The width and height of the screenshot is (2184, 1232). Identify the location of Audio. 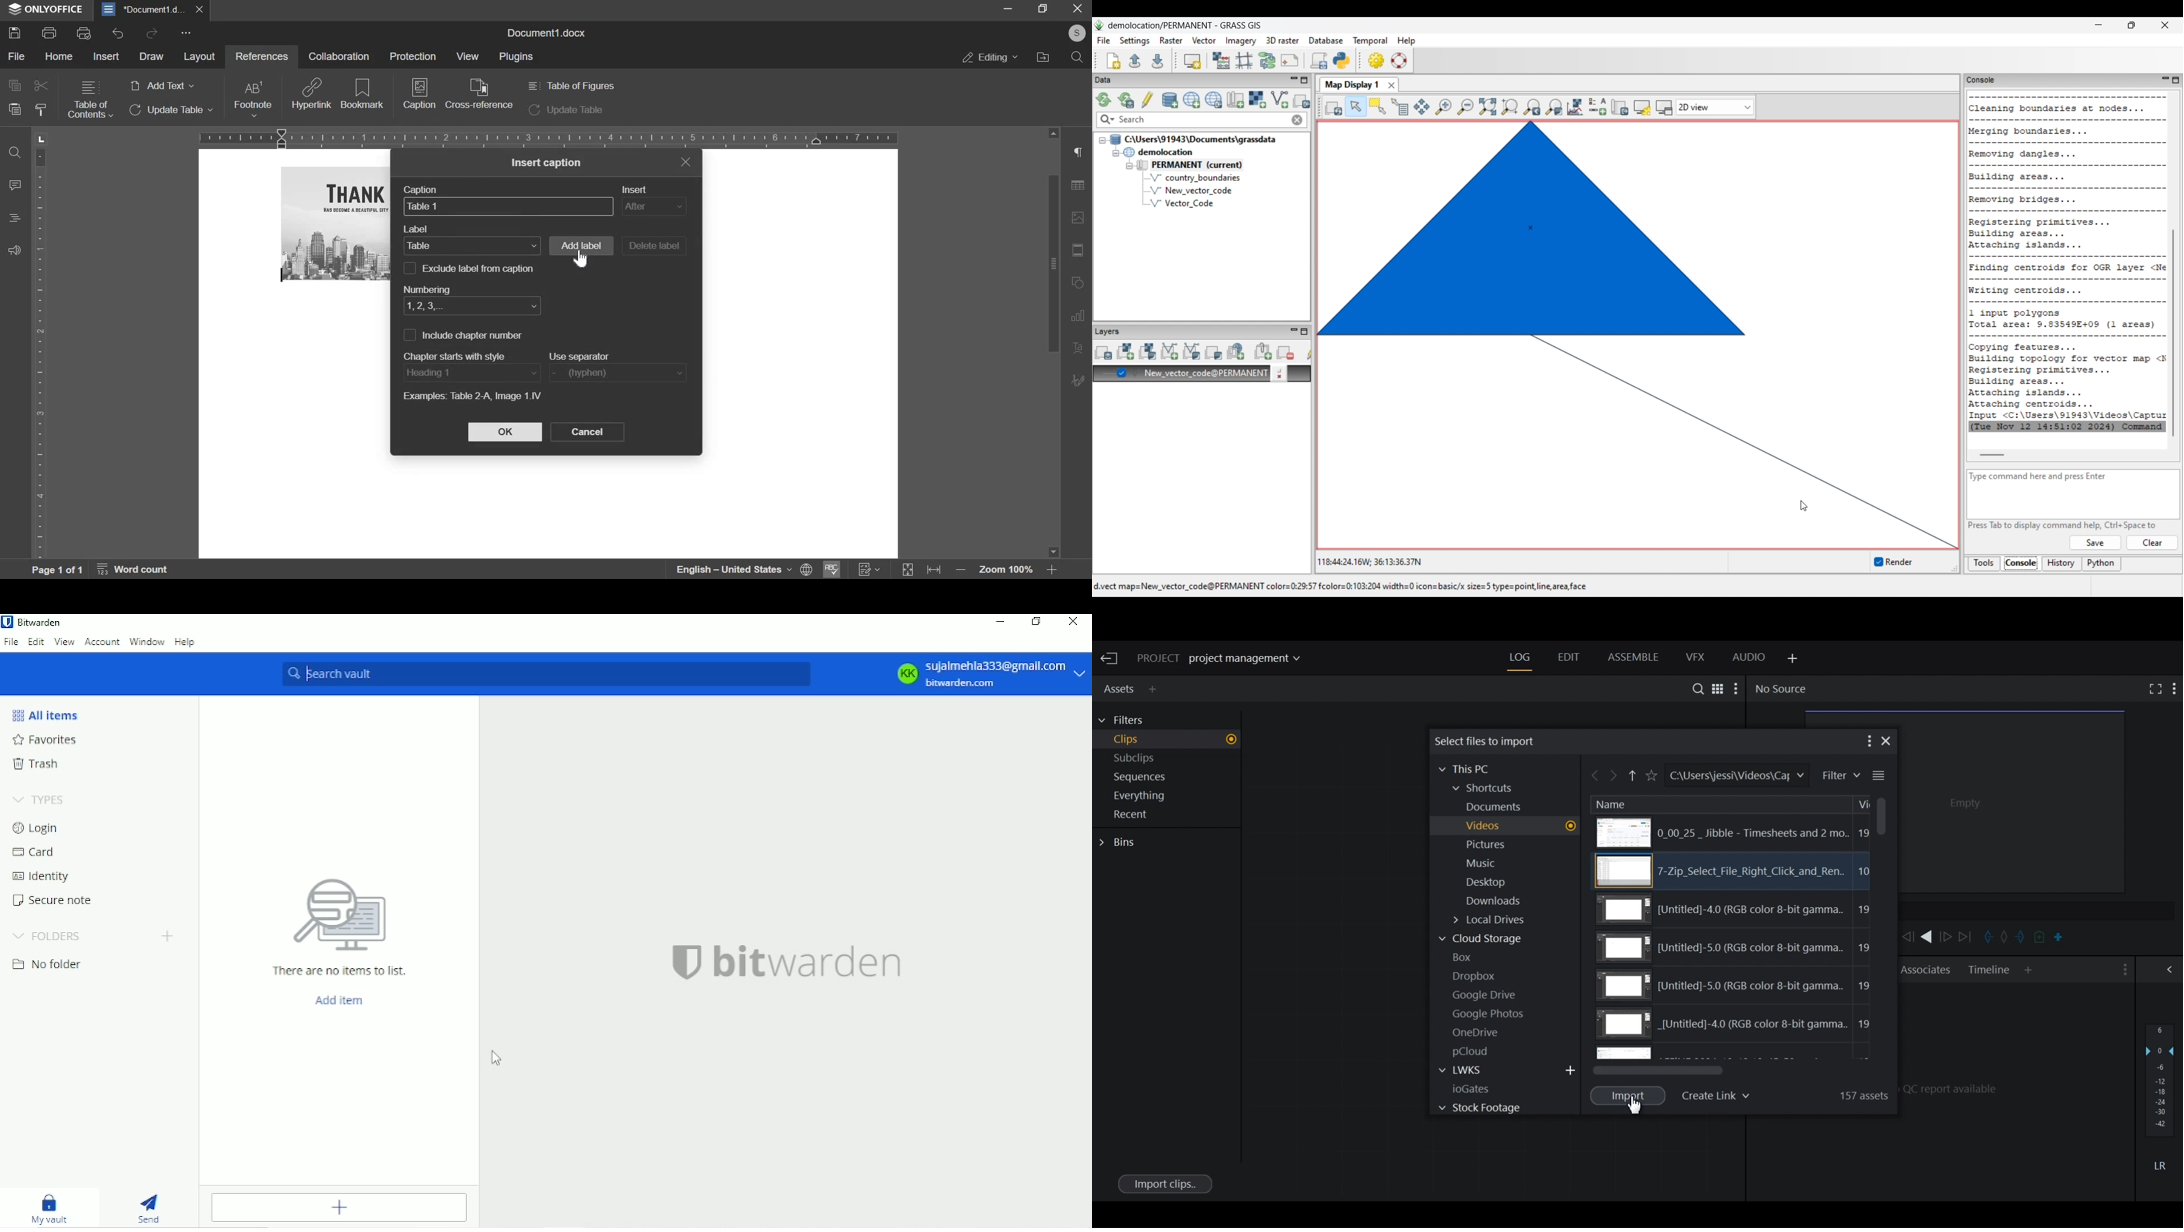
(1750, 659).